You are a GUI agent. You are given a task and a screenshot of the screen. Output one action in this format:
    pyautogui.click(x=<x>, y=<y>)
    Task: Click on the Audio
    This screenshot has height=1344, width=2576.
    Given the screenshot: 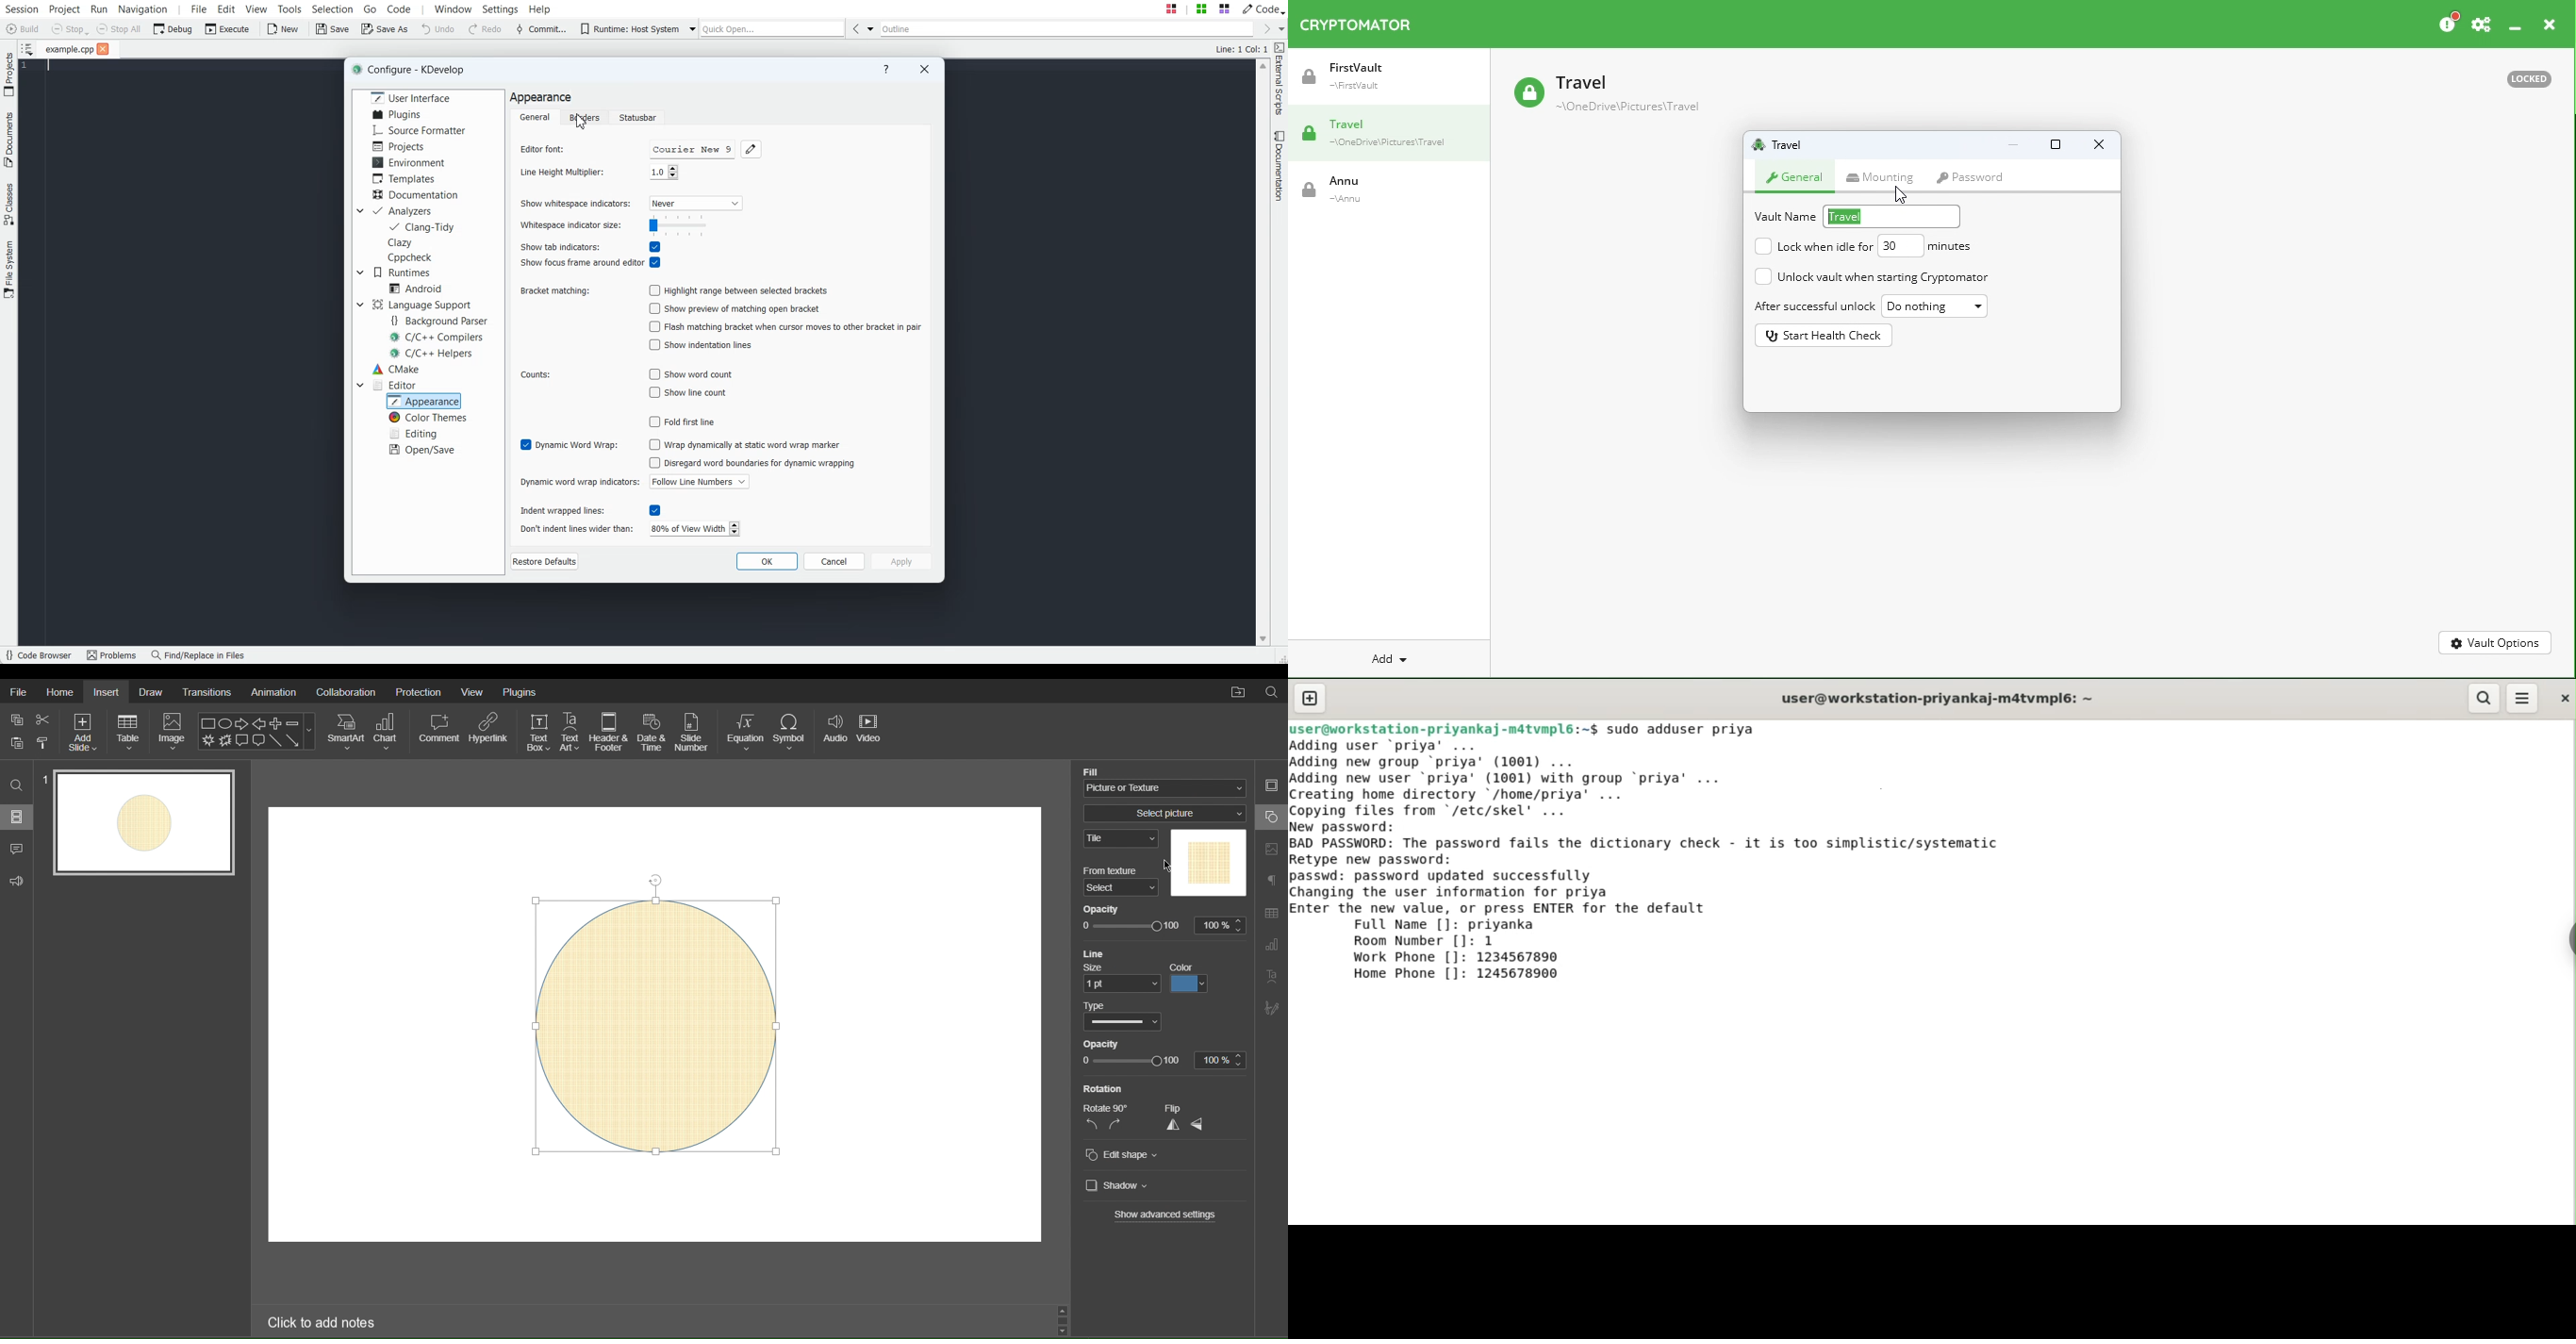 What is the action you would take?
    pyautogui.click(x=835, y=733)
    